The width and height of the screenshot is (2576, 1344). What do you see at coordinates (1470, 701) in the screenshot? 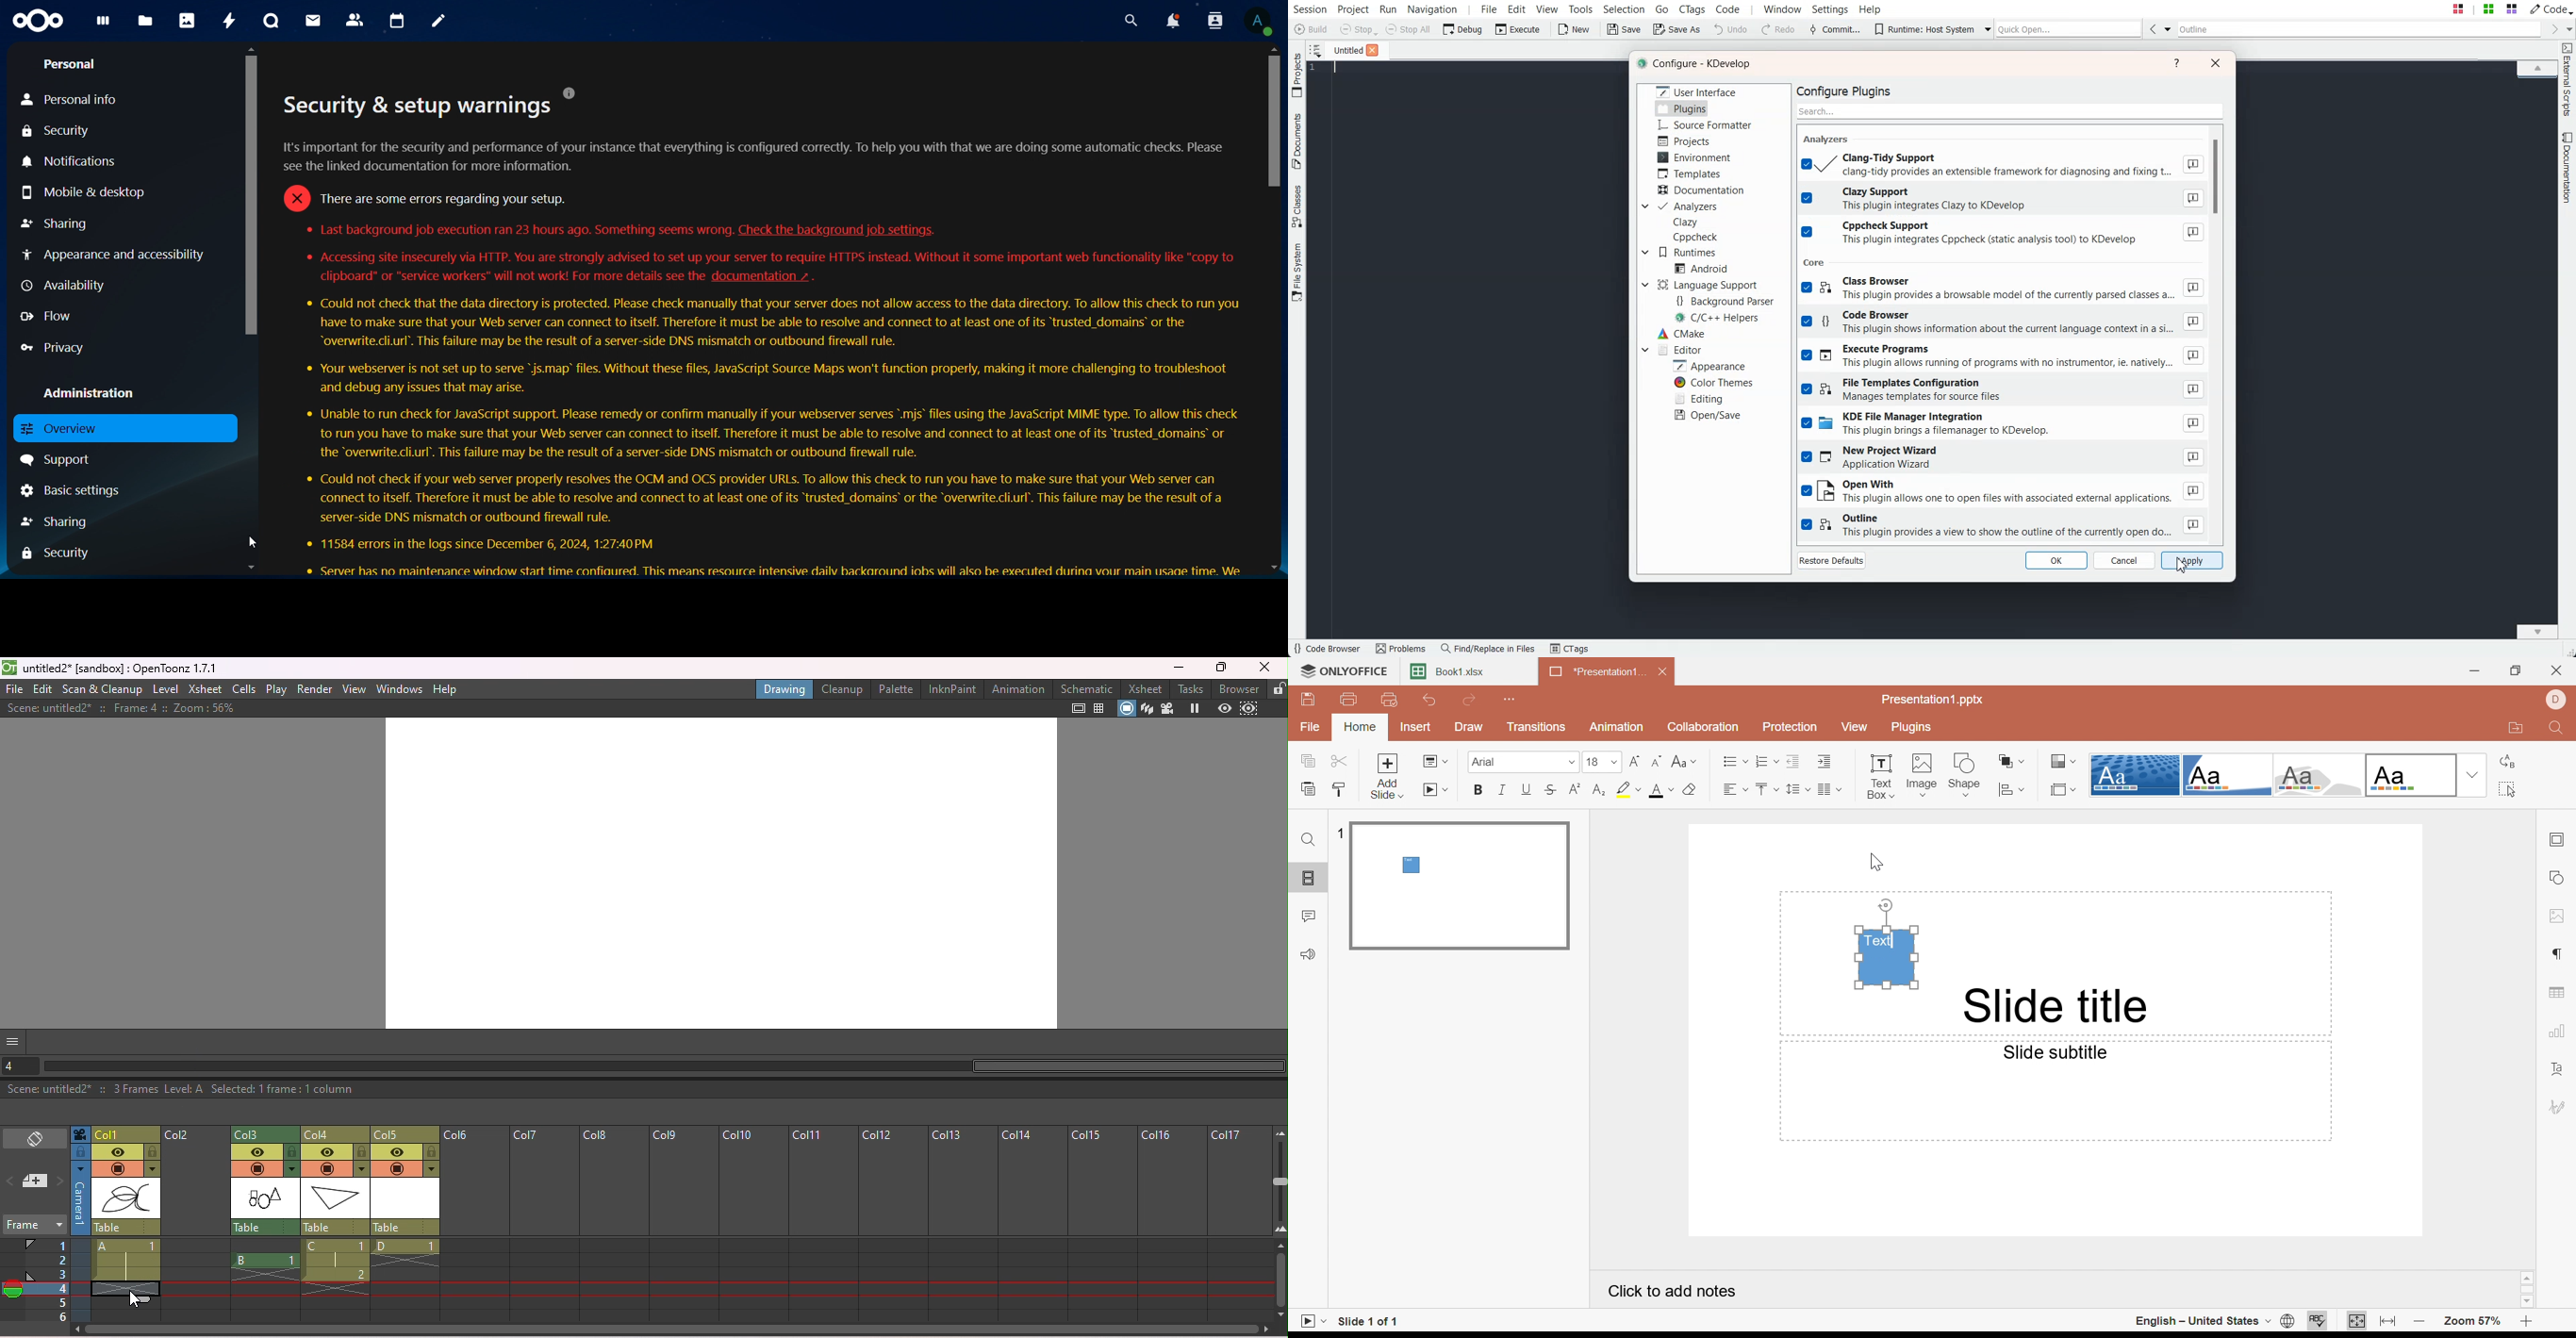
I see `Redo` at bounding box center [1470, 701].